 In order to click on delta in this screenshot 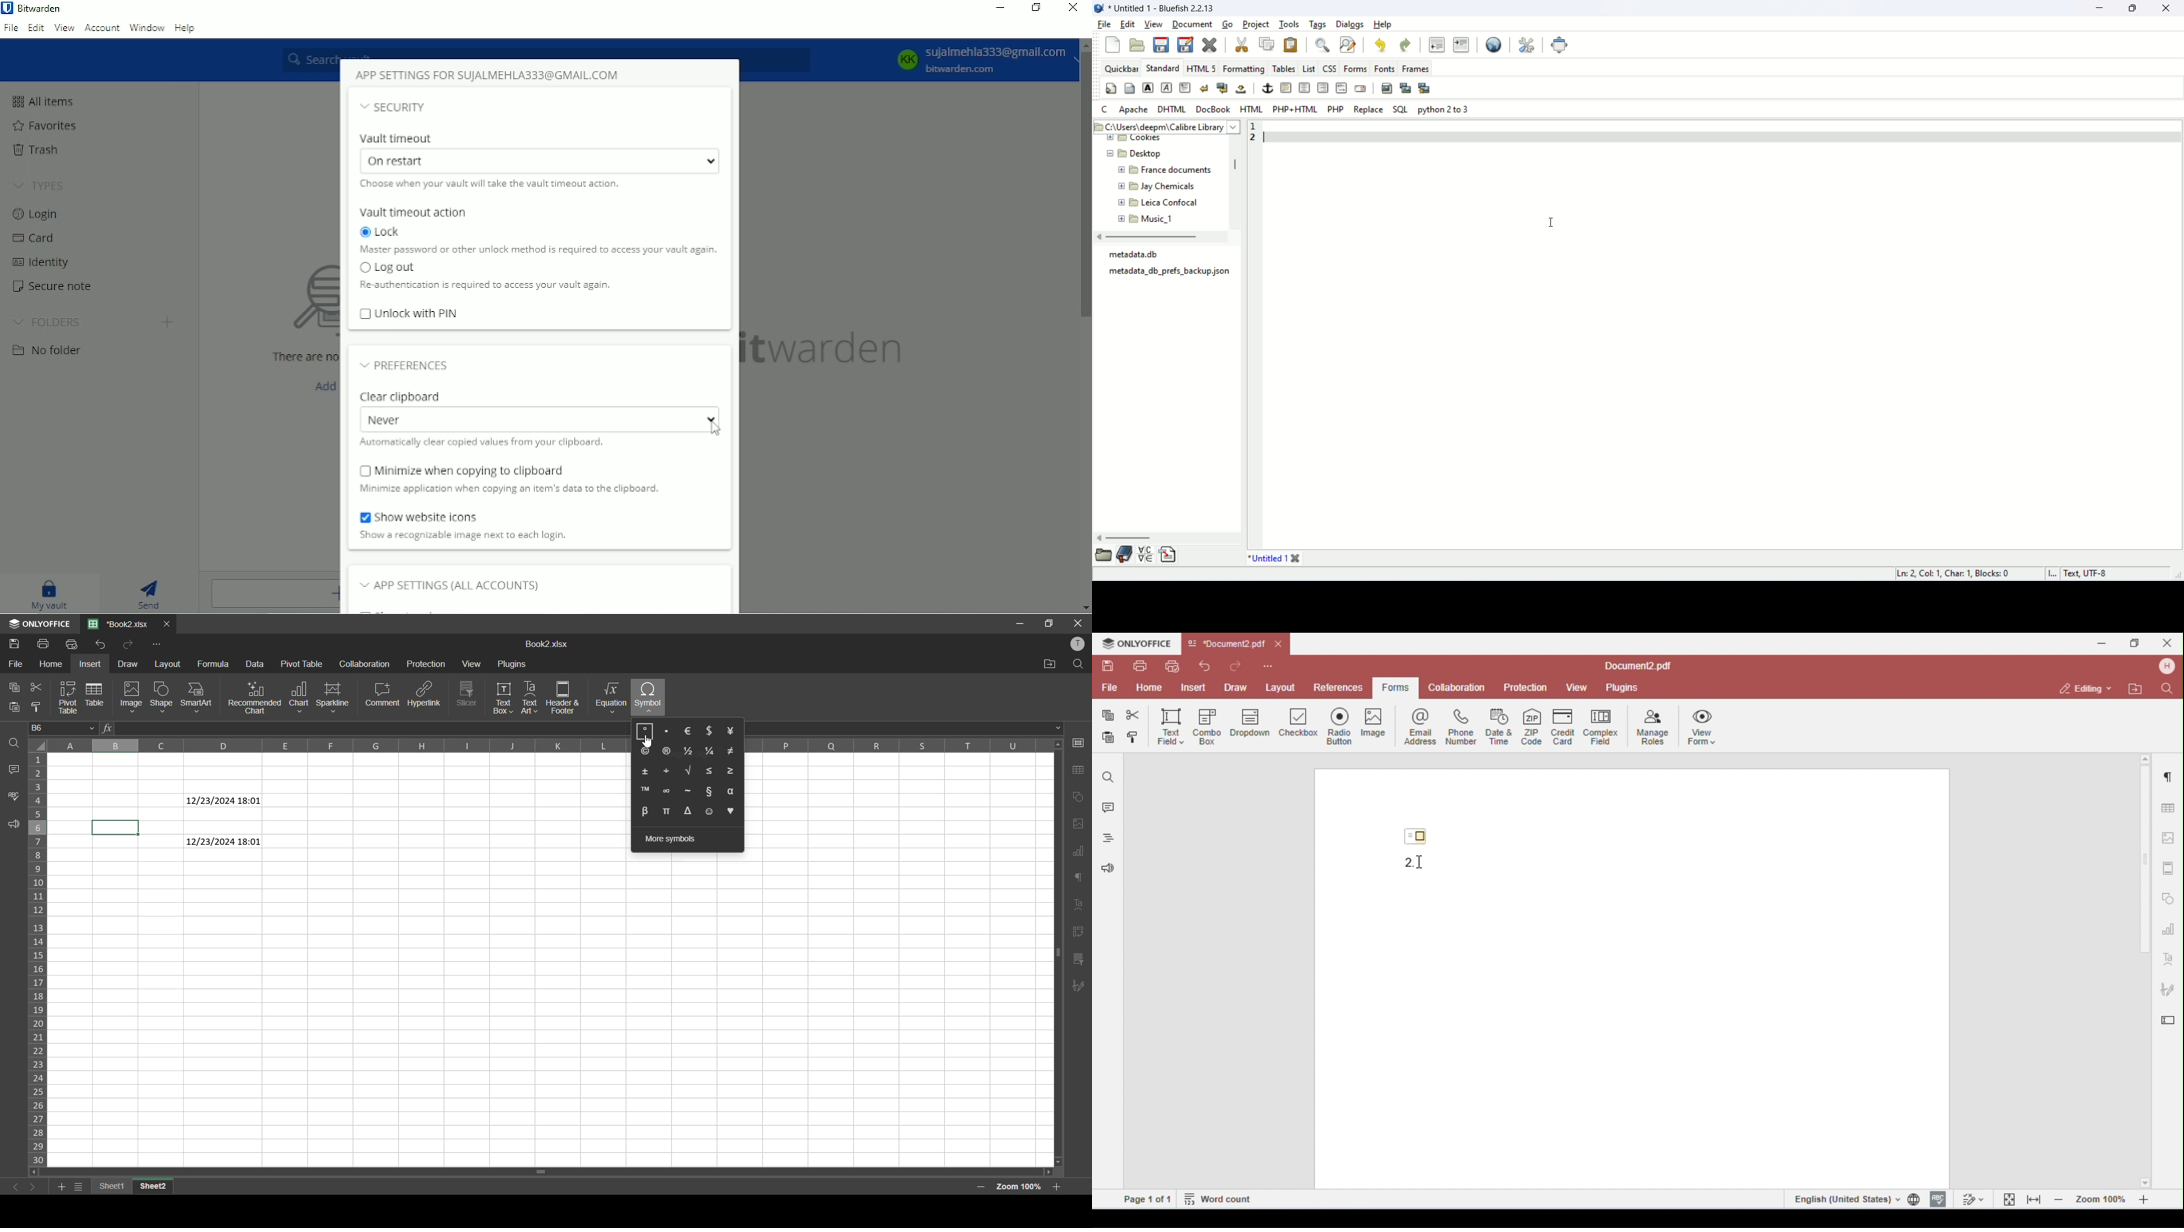, I will do `click(690, 811)`.